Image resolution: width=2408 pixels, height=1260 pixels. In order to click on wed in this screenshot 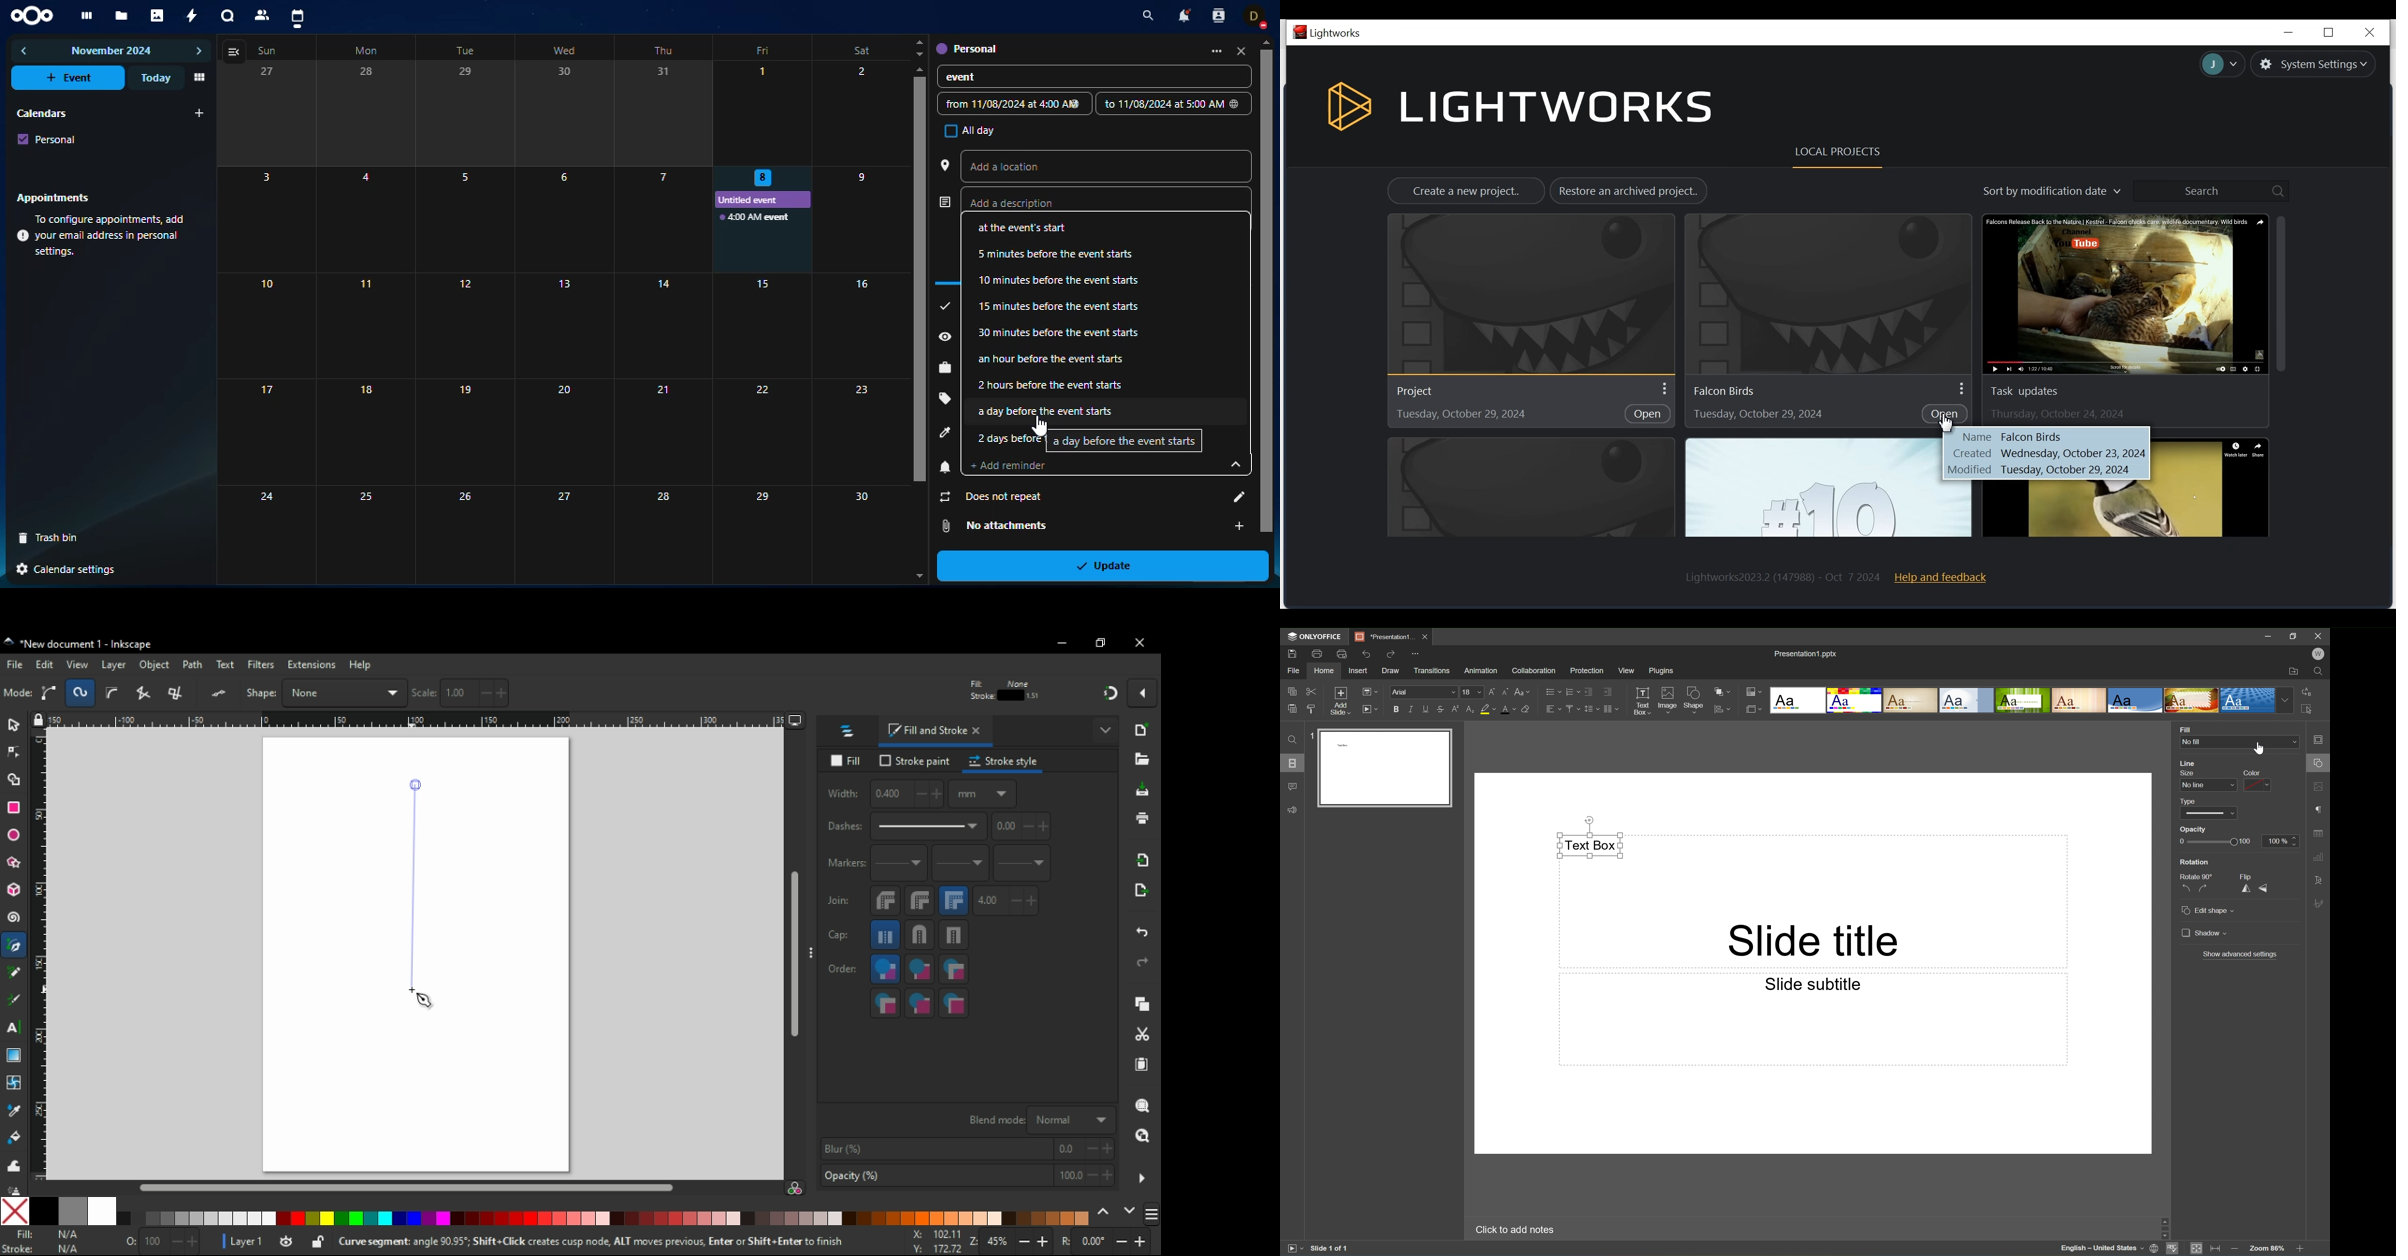, I will do `click(568, 49)`.